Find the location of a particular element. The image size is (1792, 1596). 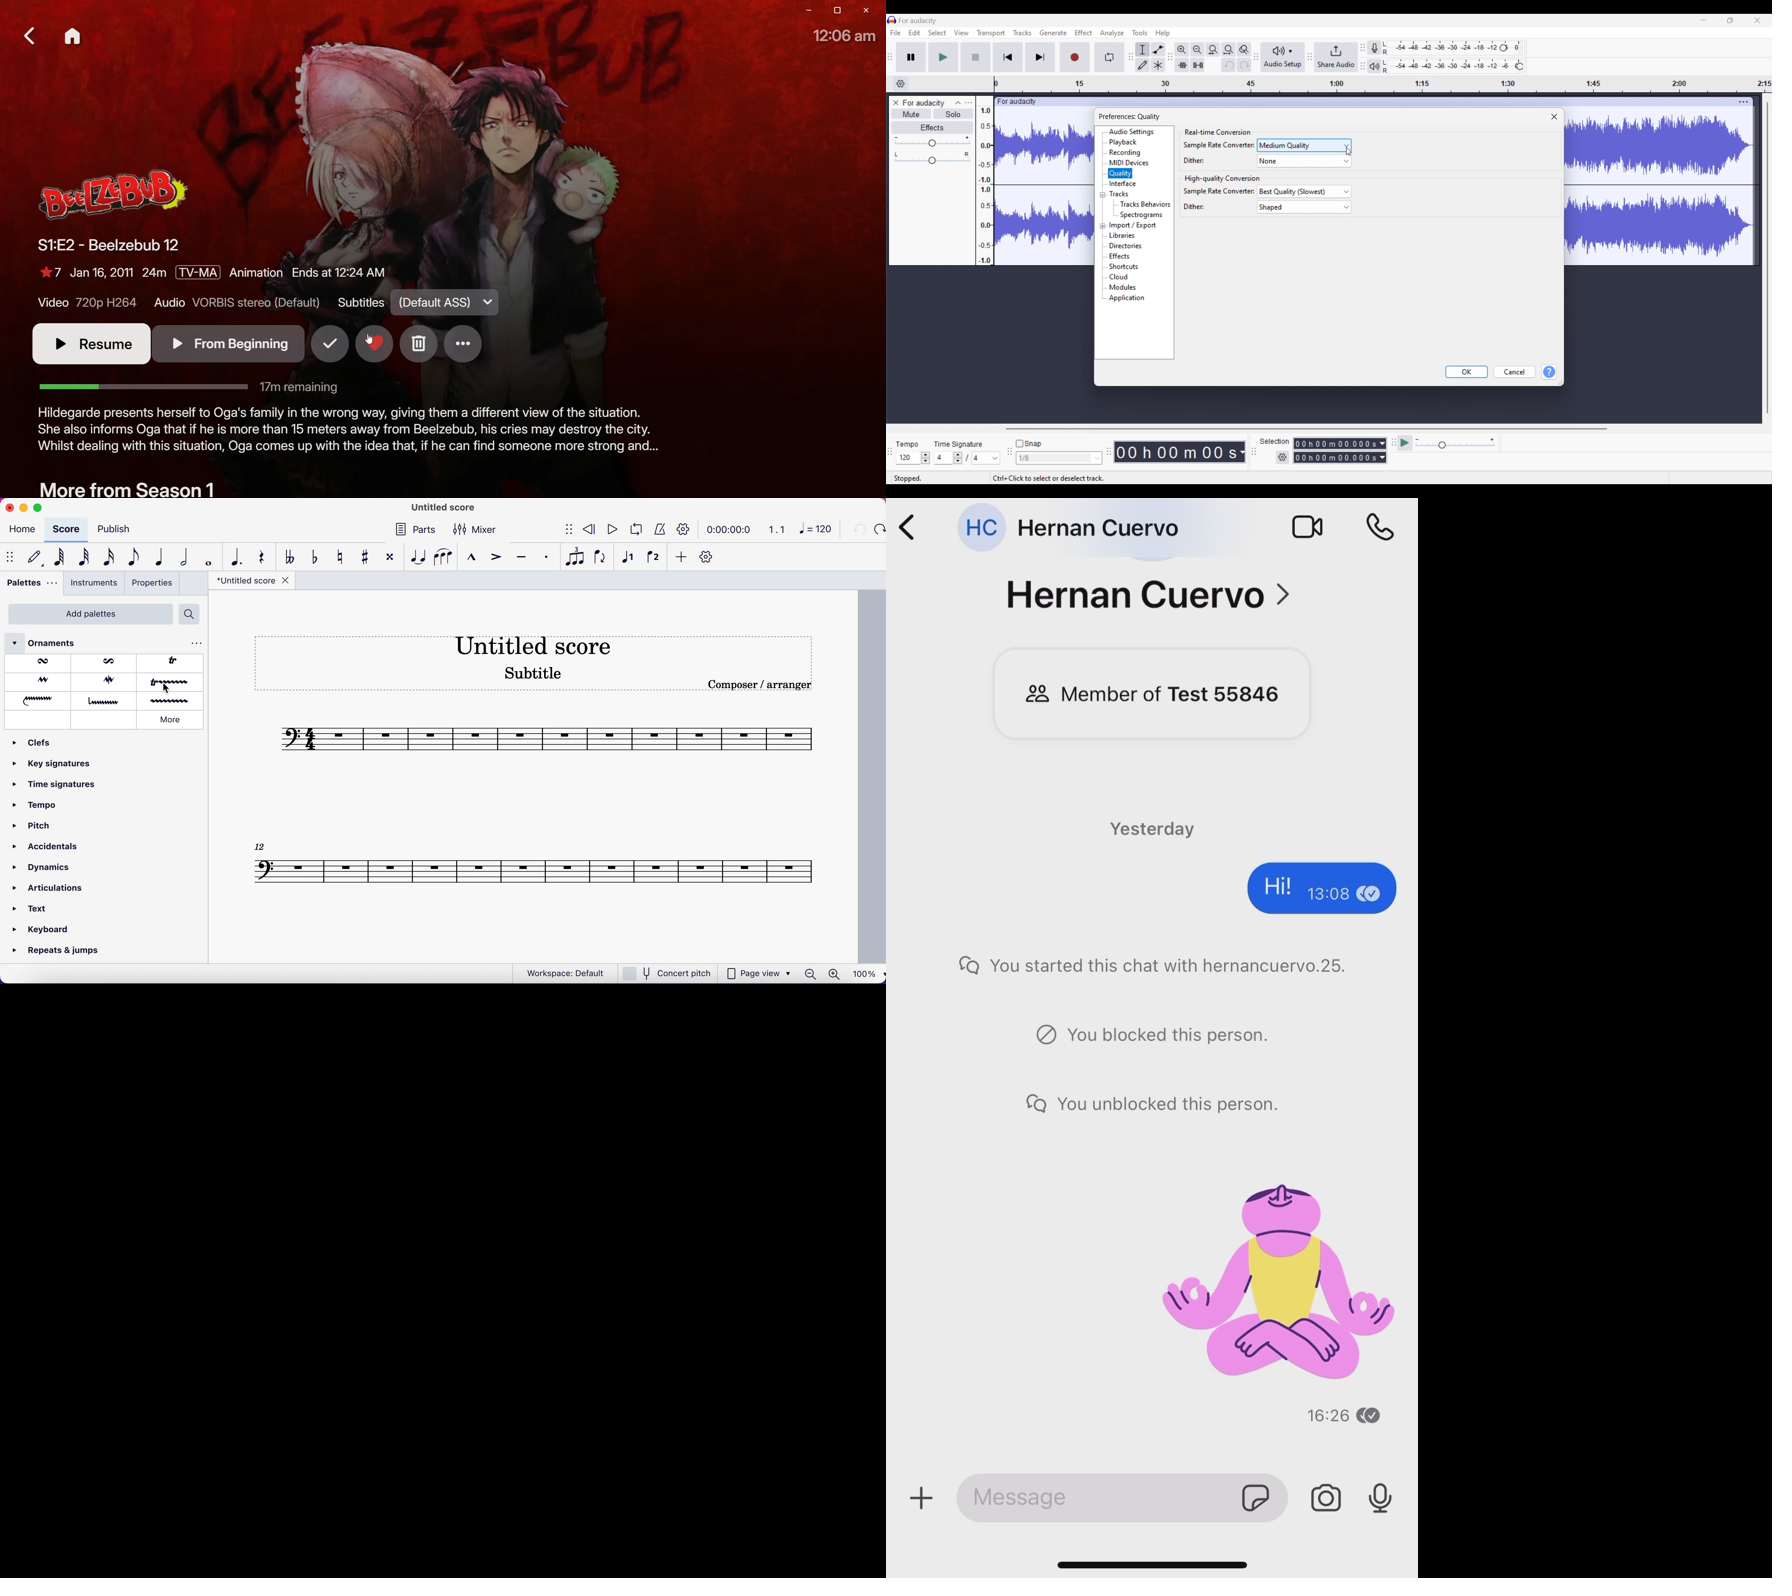

trill is located at coordinates (175, 663).